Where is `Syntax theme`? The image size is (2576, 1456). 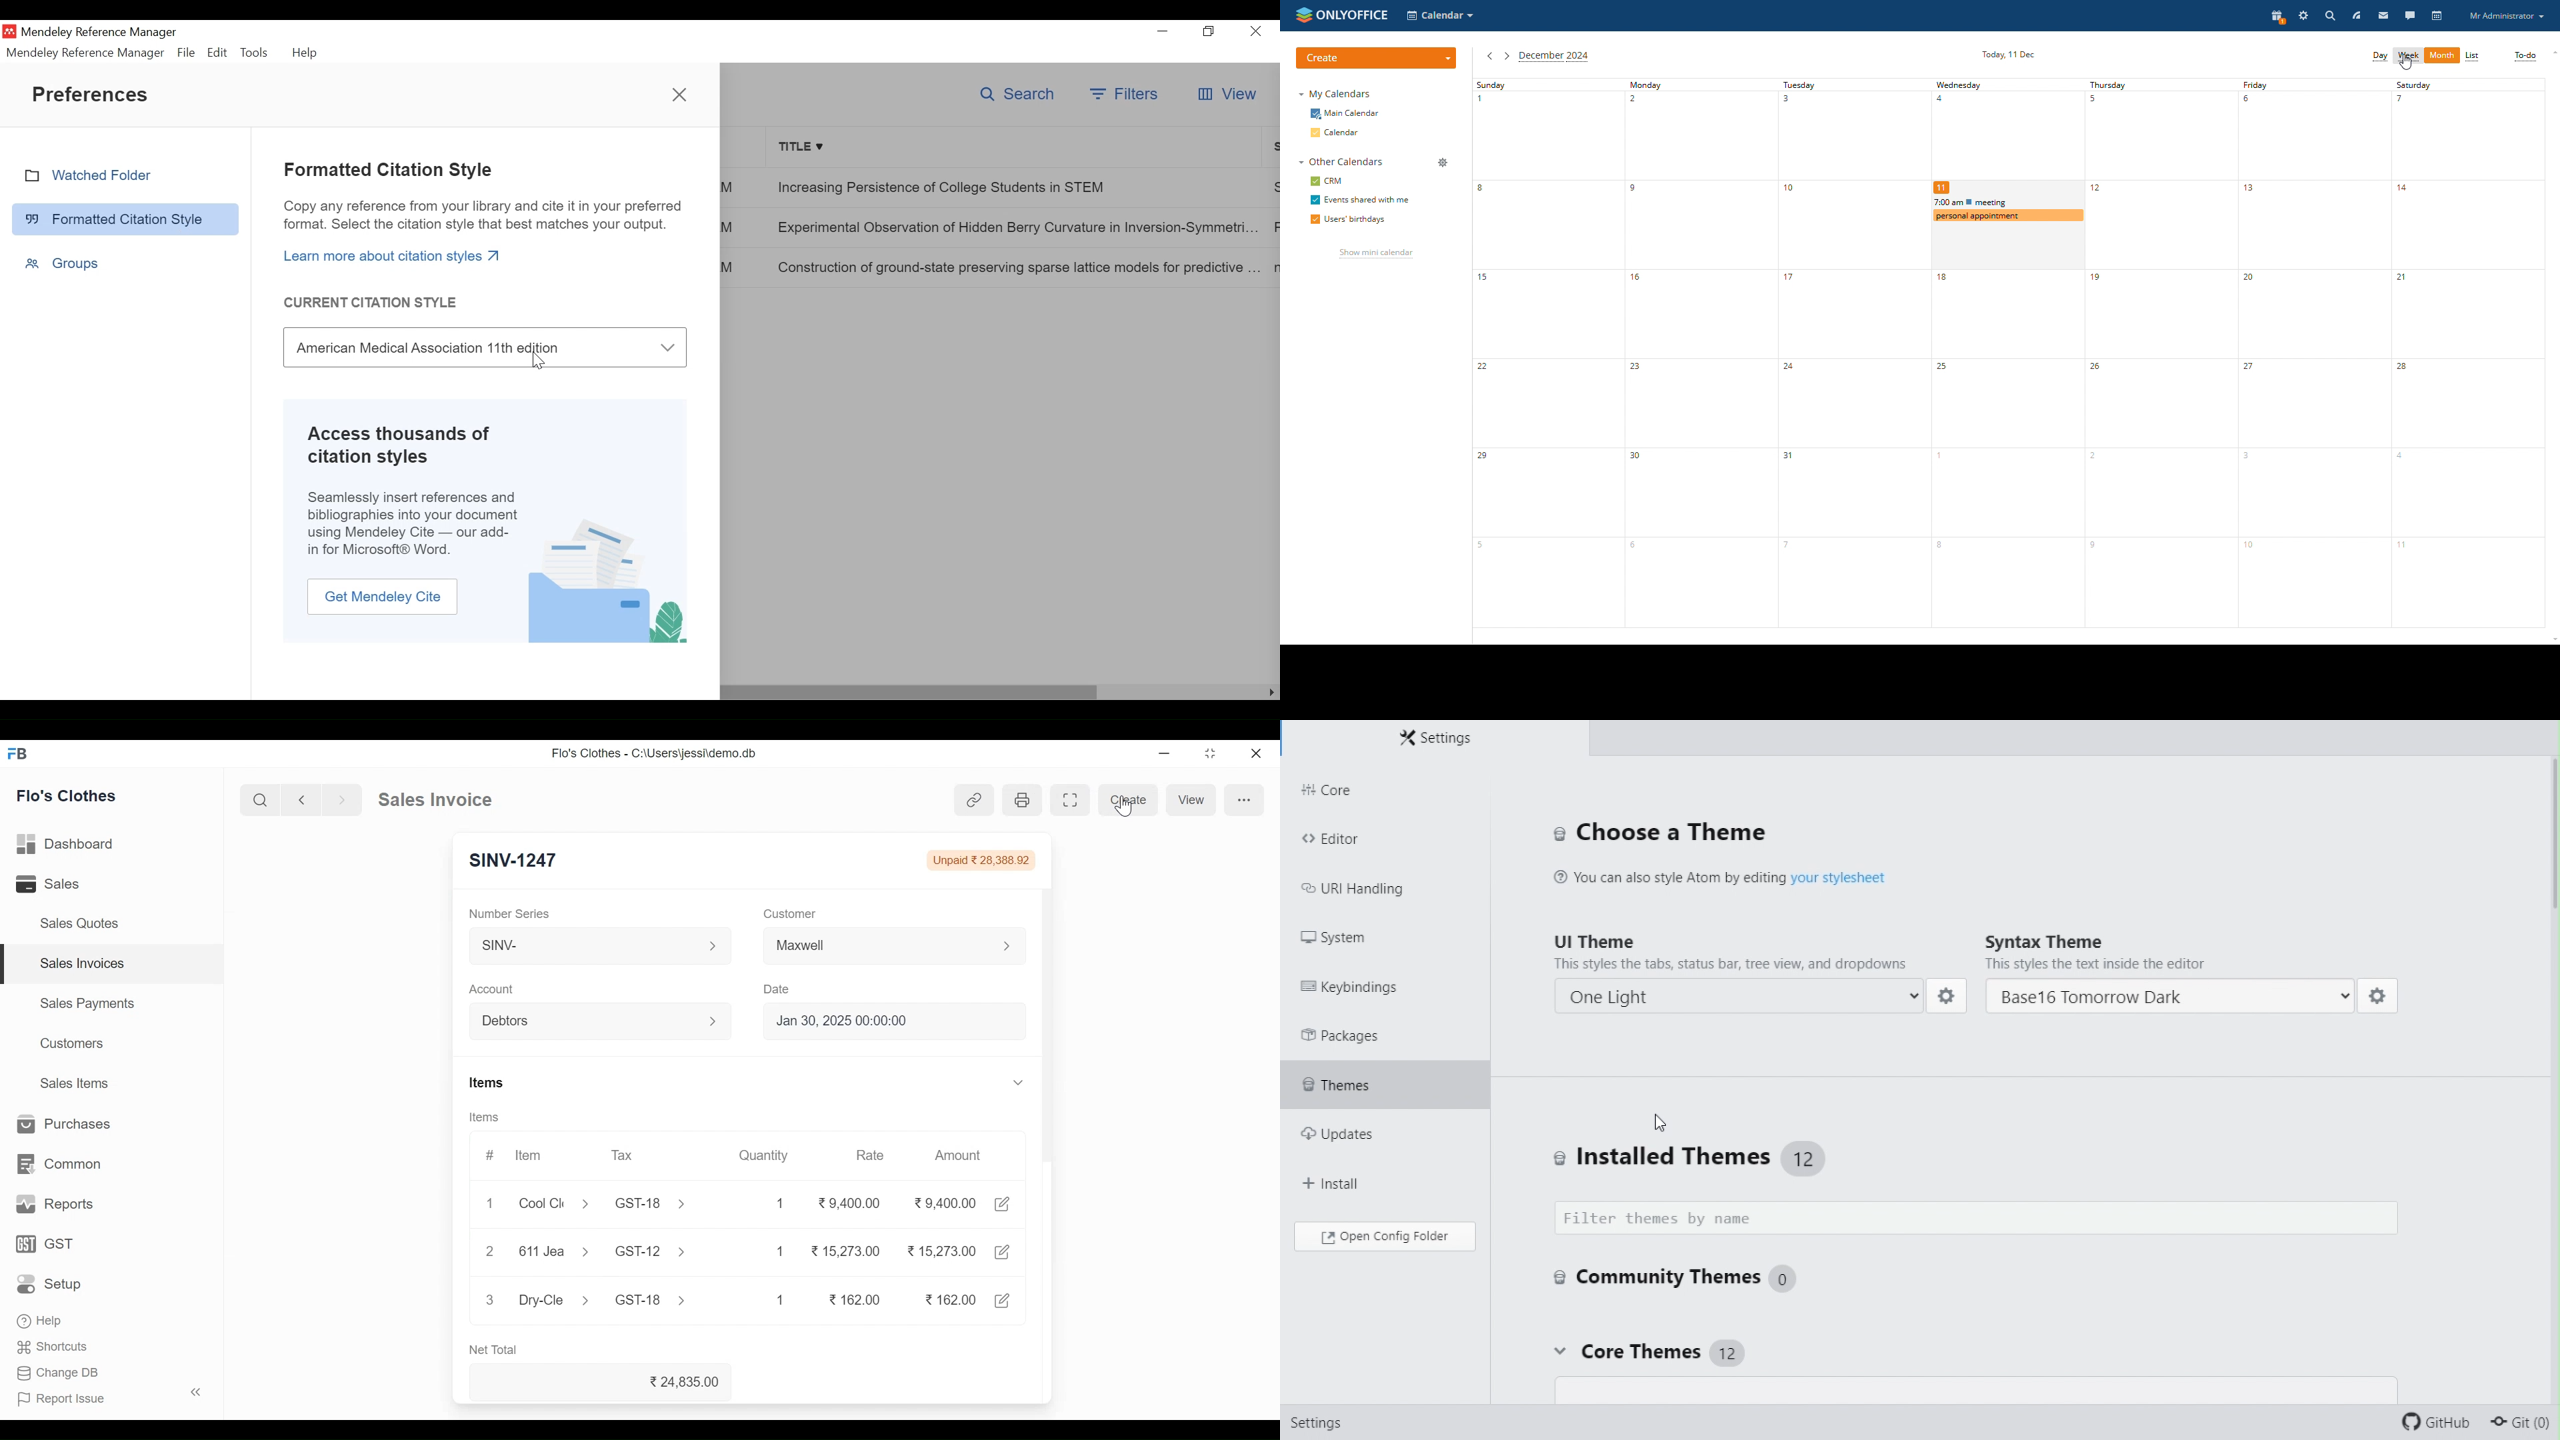 Syntax theme is located at coordinates (2165, 936).